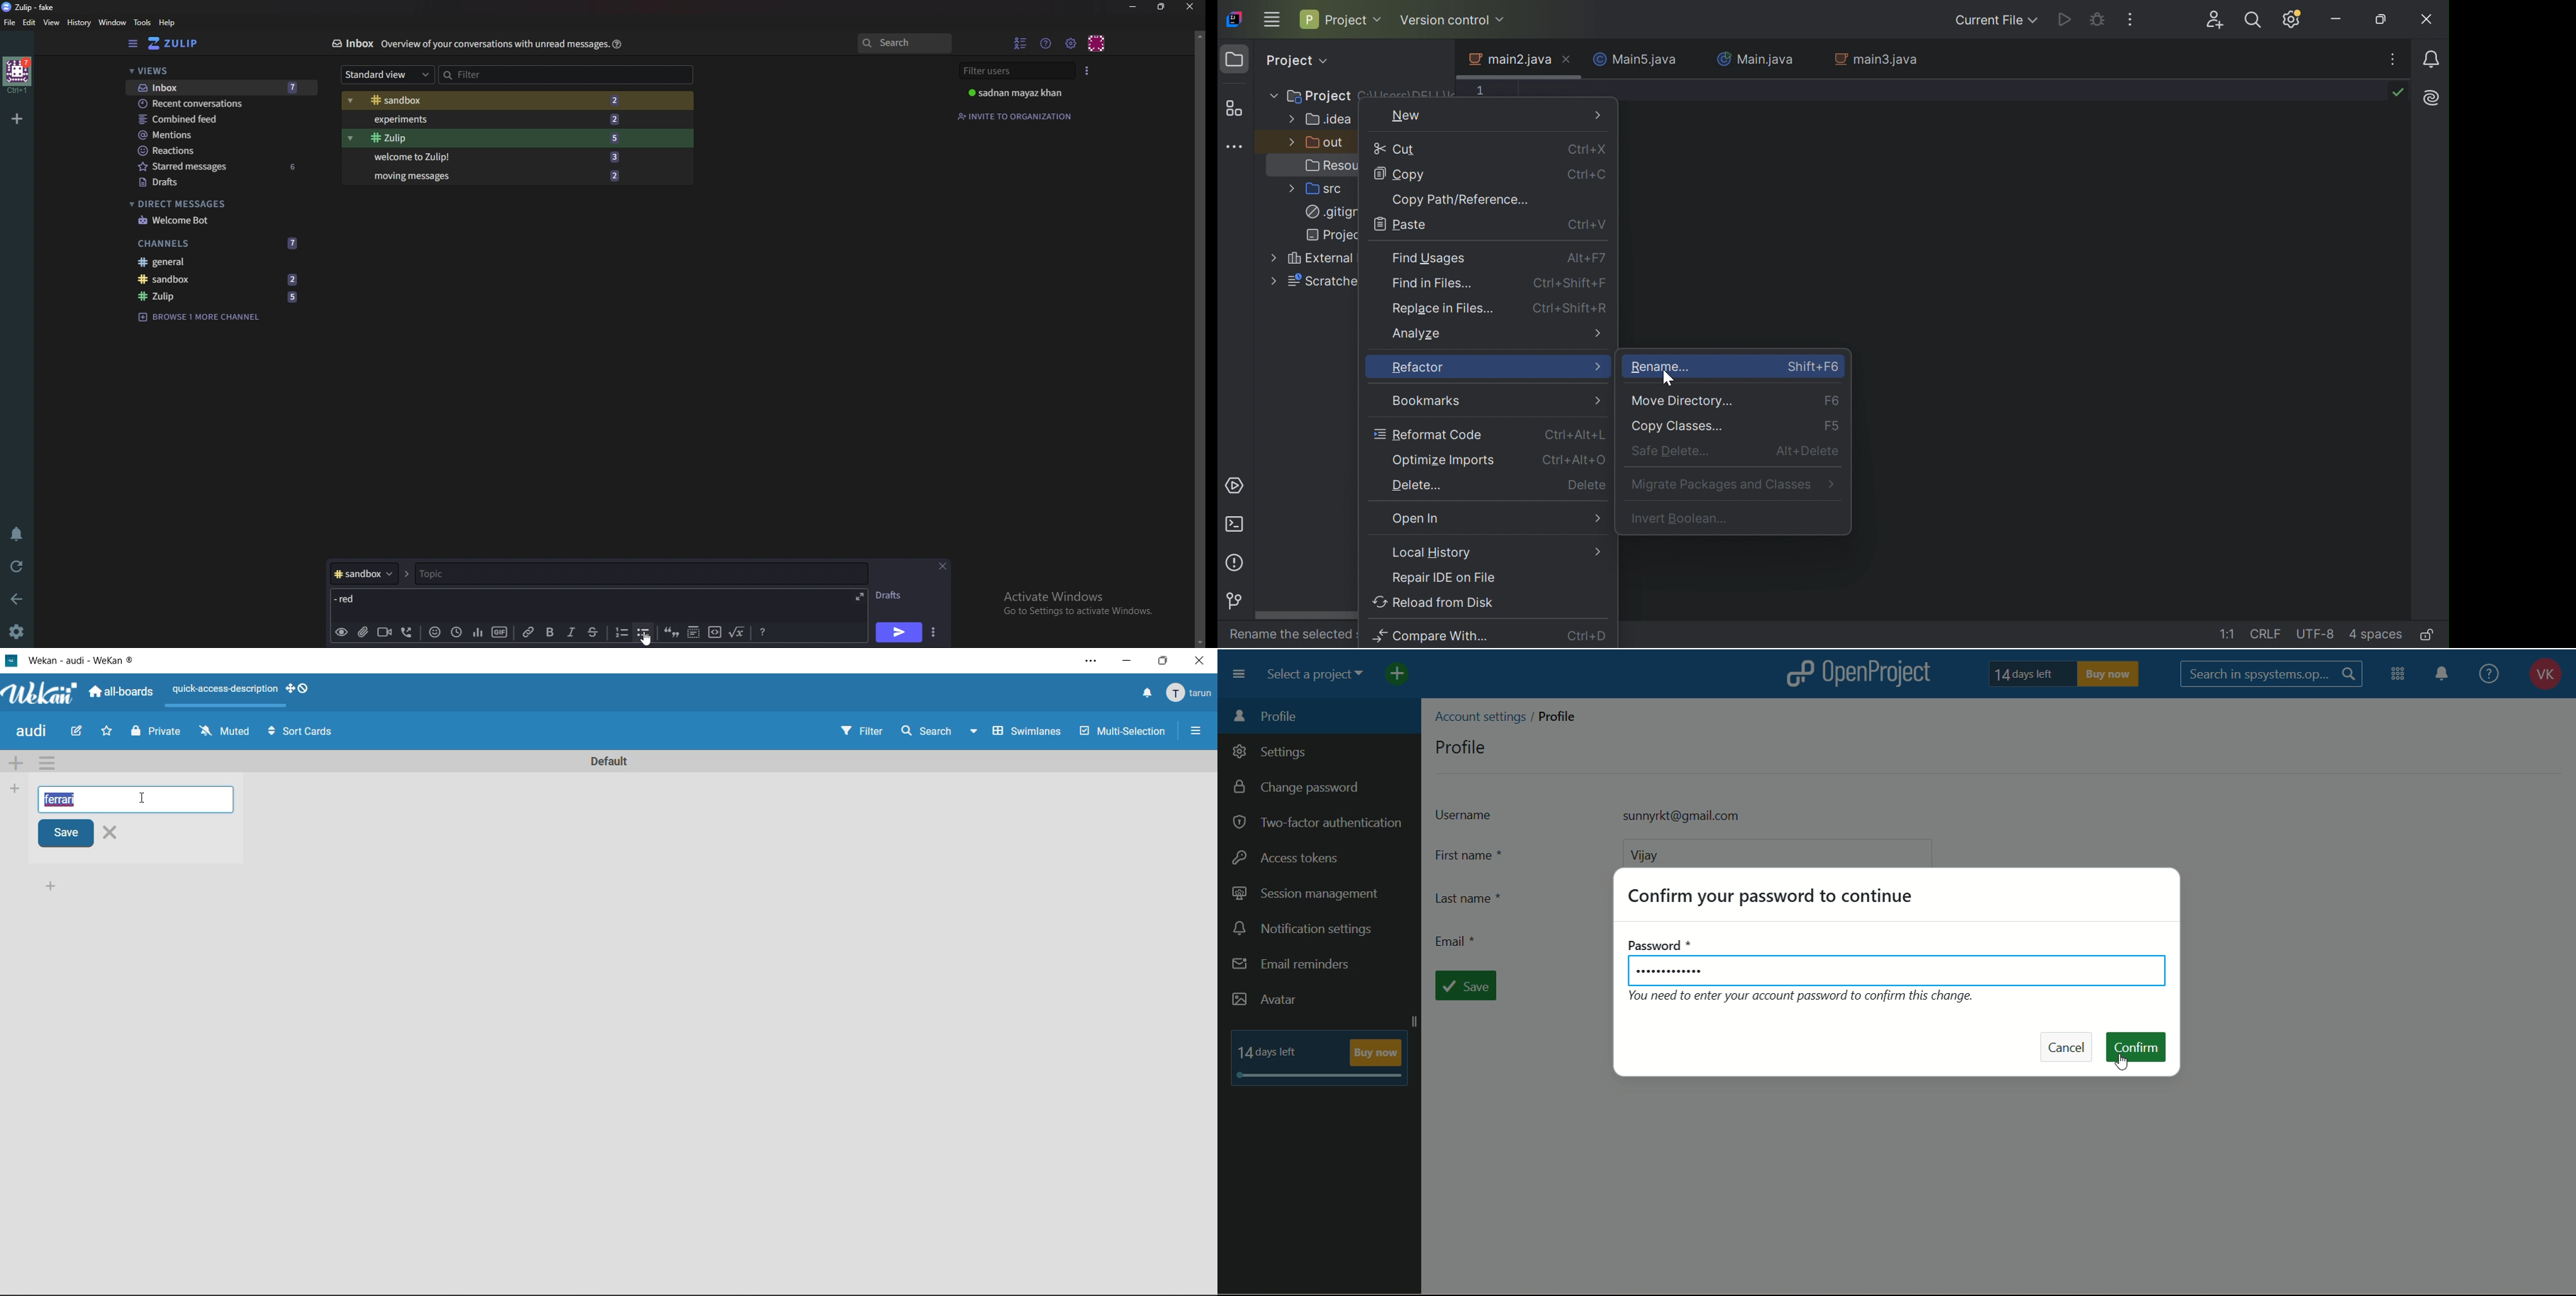 This screenshot has height=1316, width=2576. Describe the element at coordinates (738, 630) in the screenshot. I see `Math` at that location.